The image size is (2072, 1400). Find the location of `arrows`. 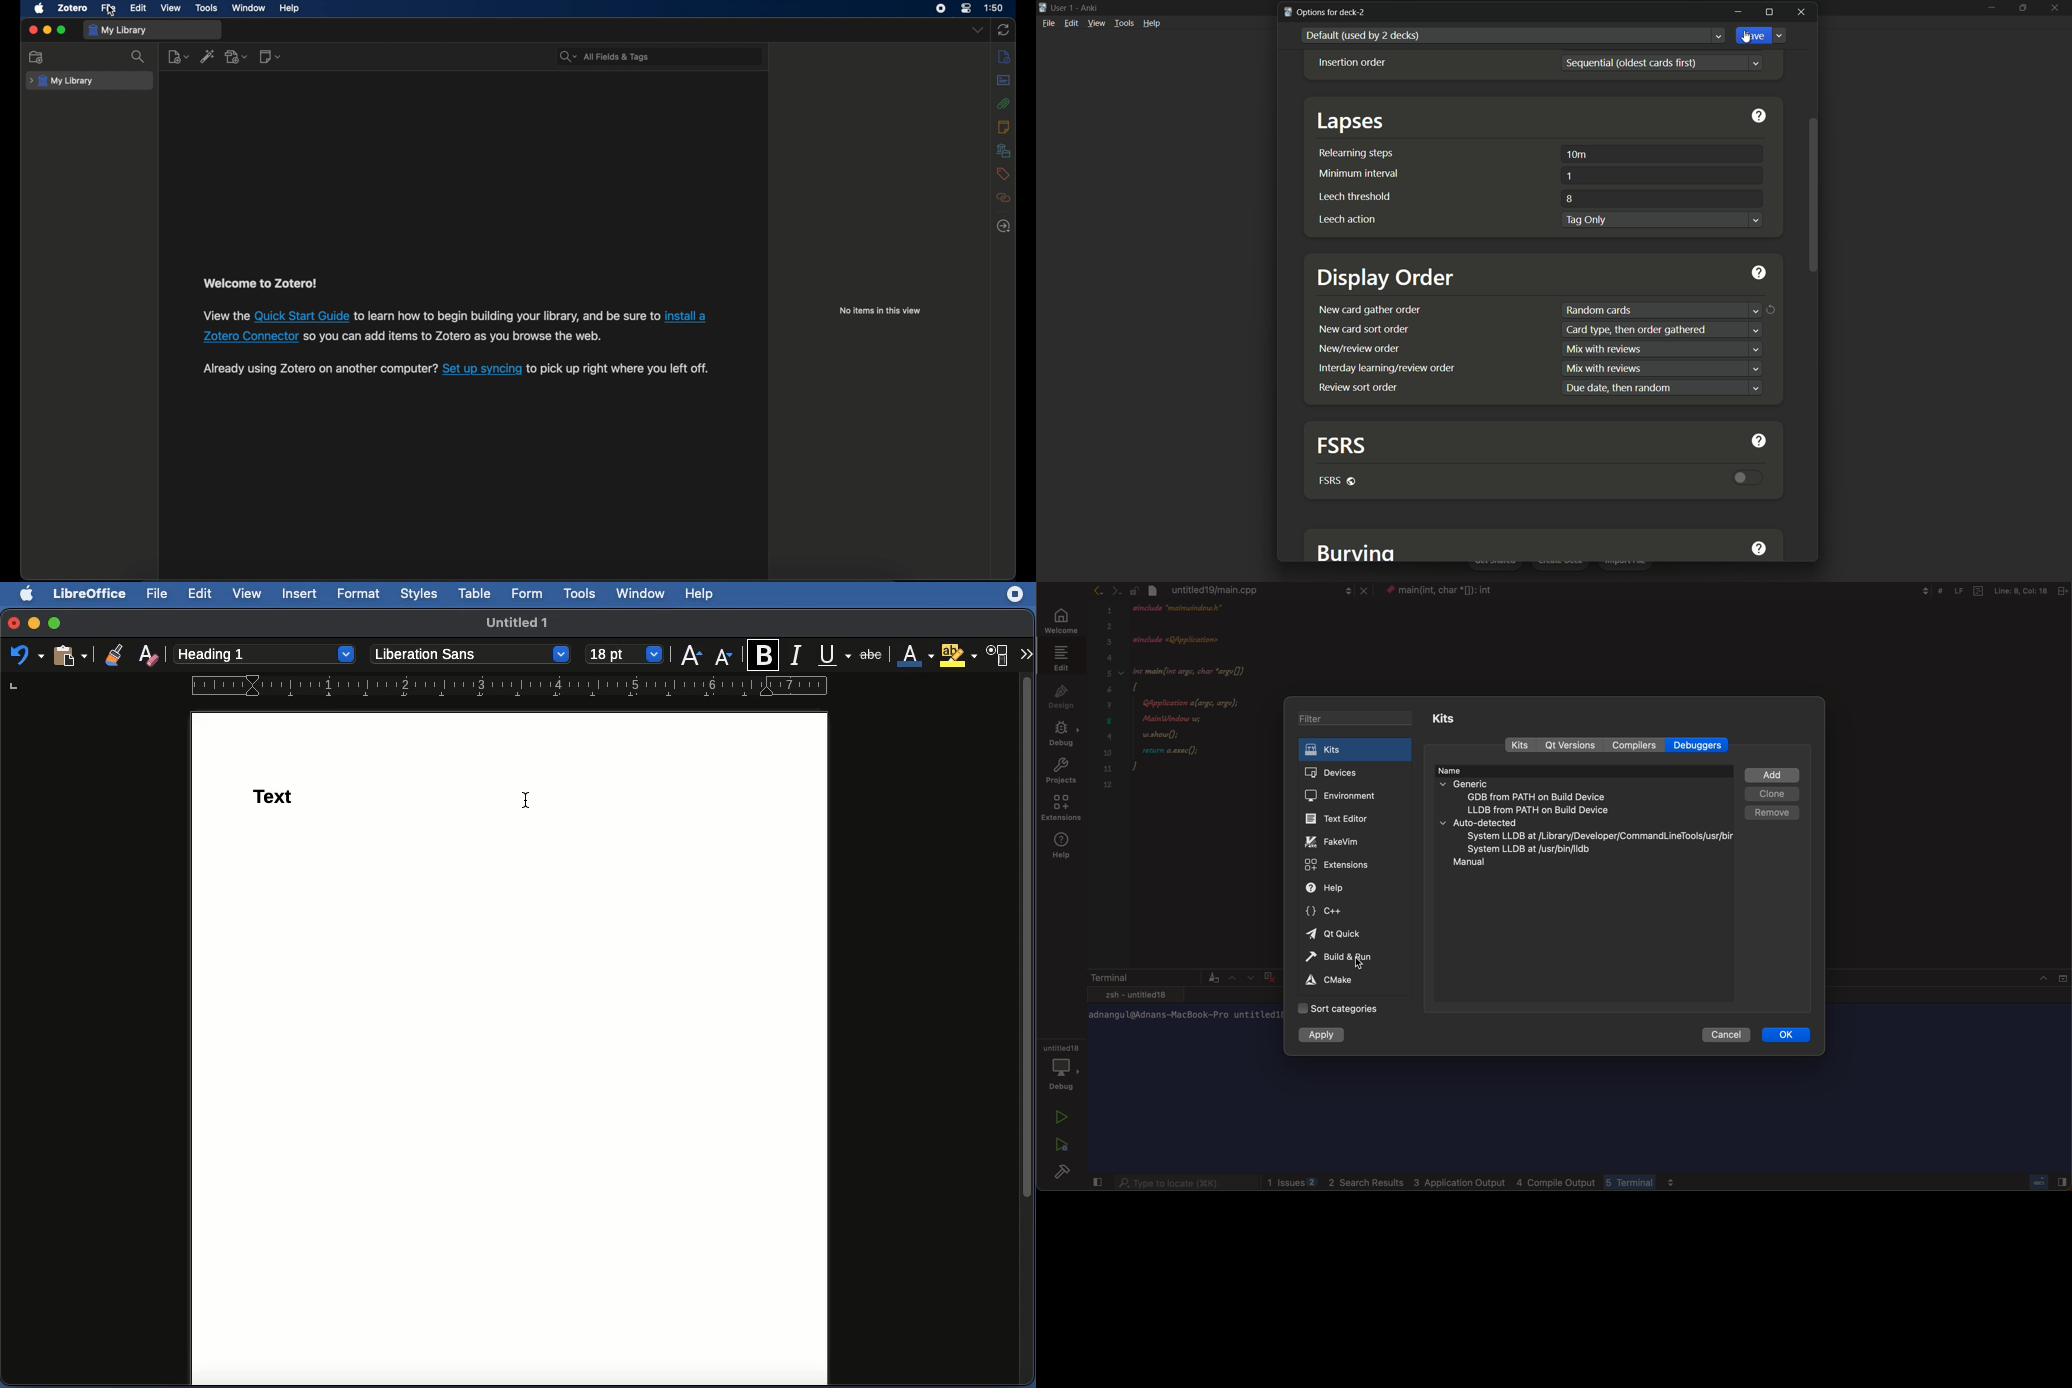

arrows is located at coordinates (1102, 592).